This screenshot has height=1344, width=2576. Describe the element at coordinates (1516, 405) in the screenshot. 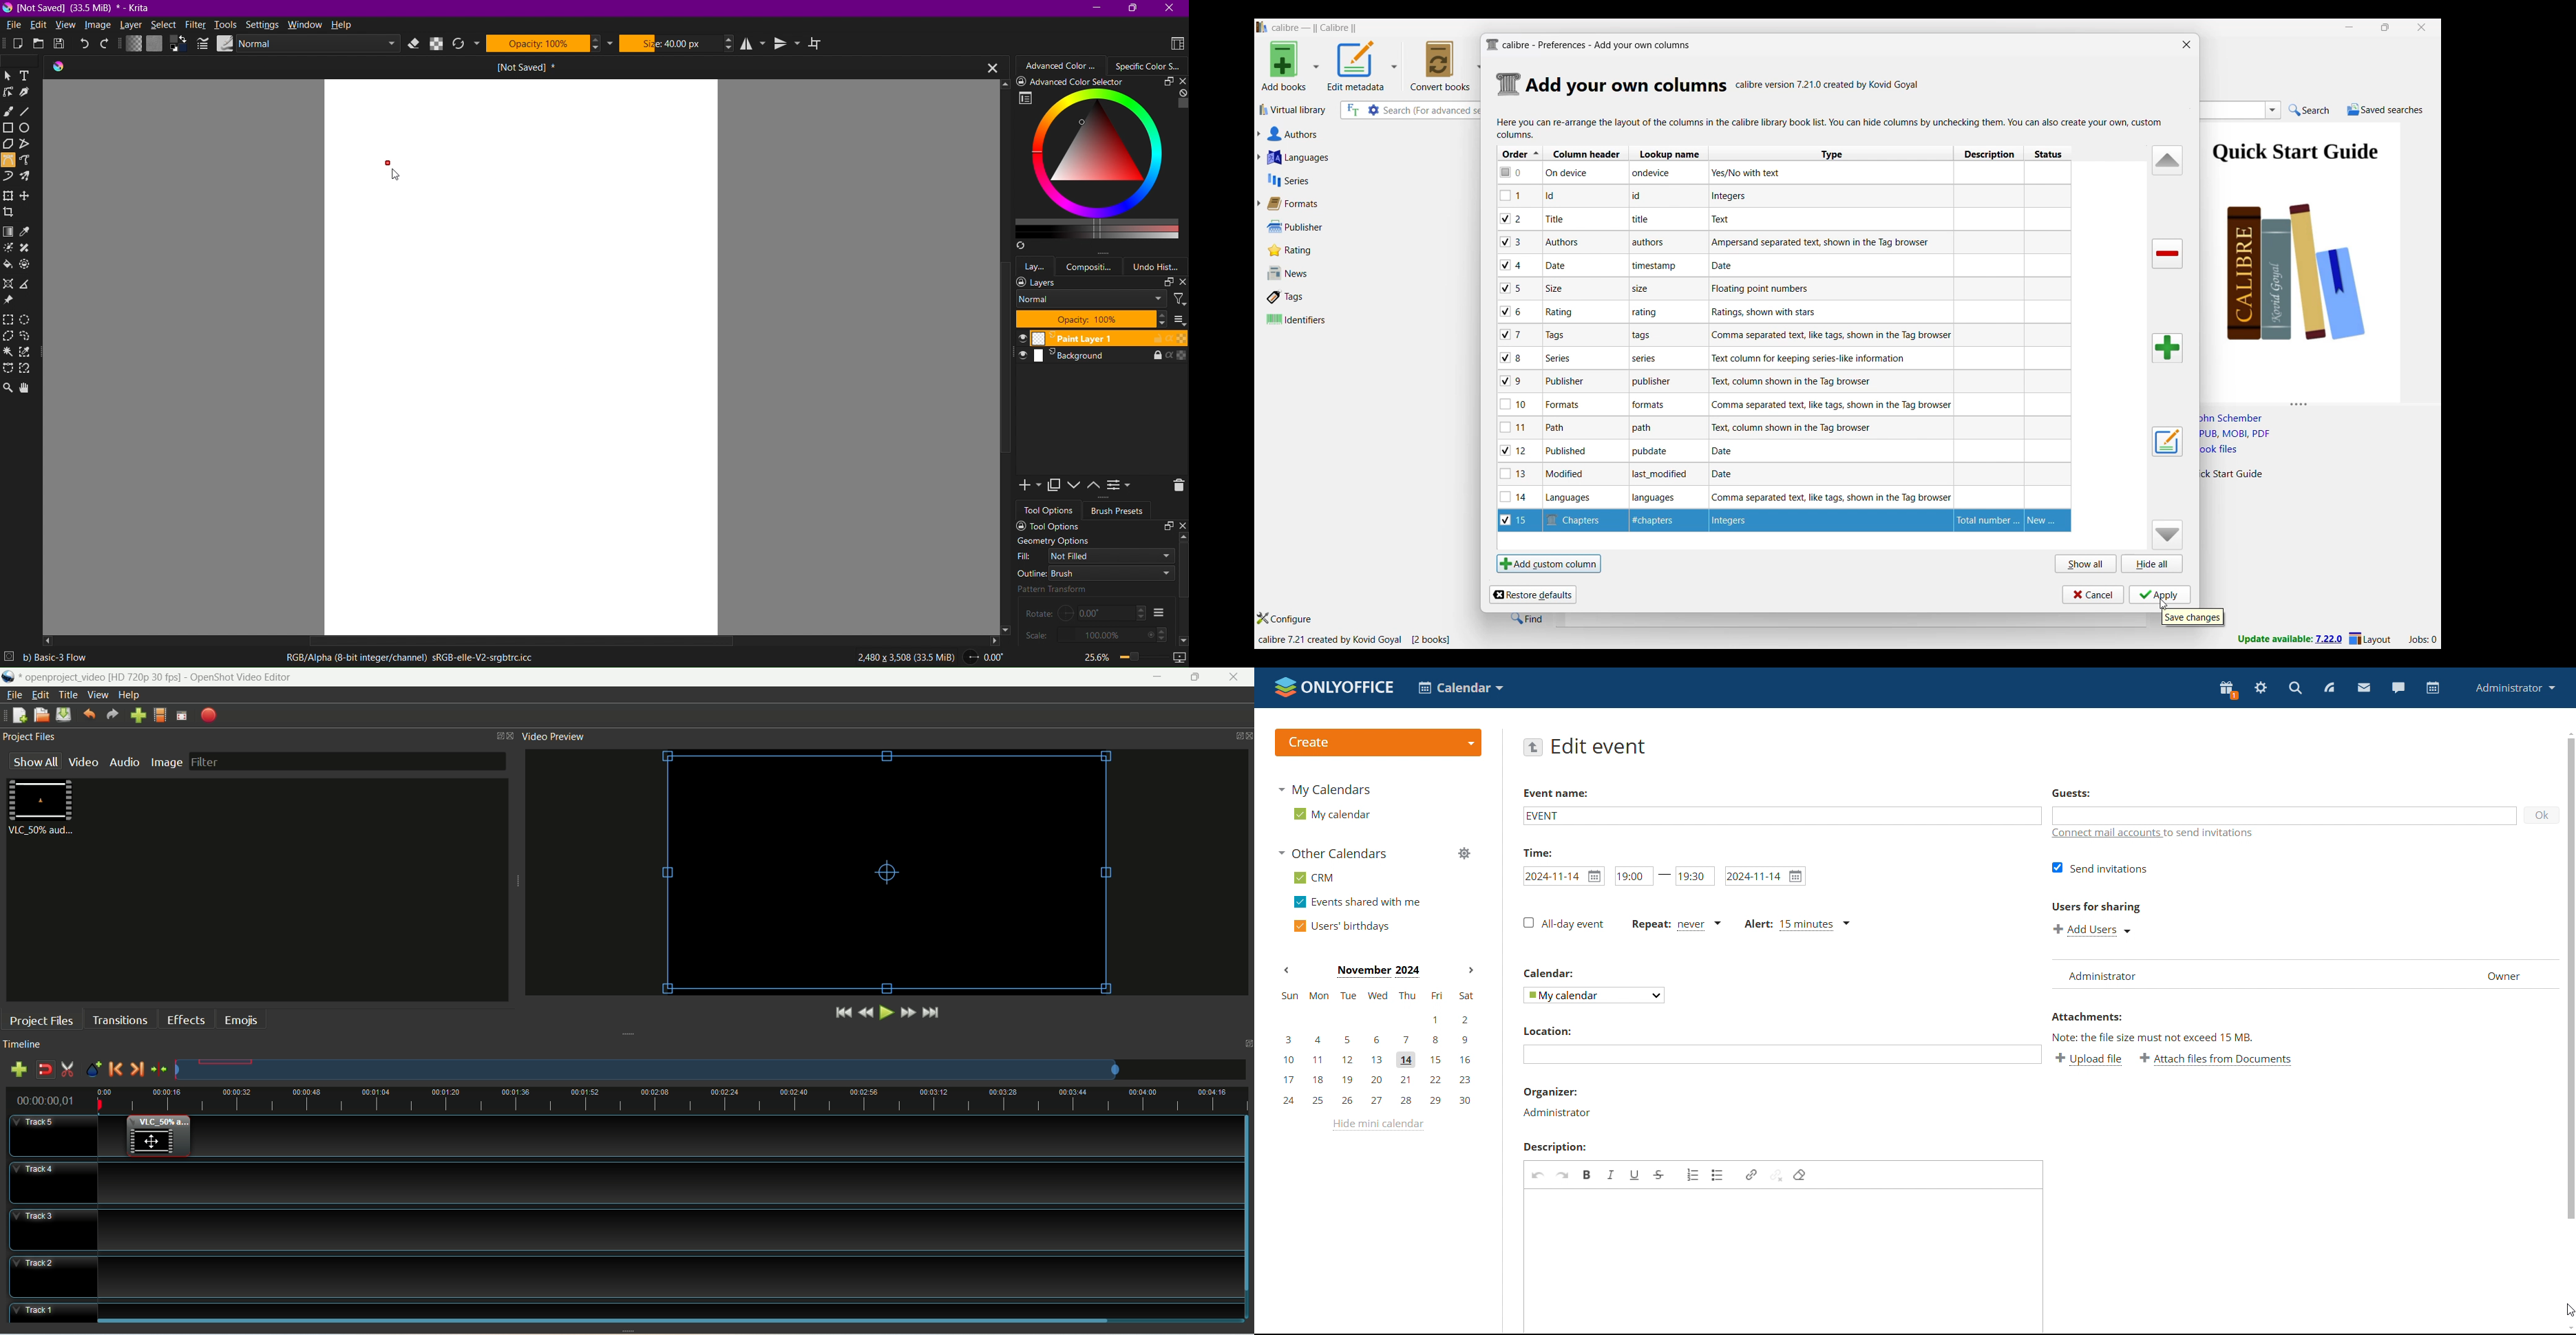

I see `checkbox - 10` at that location.